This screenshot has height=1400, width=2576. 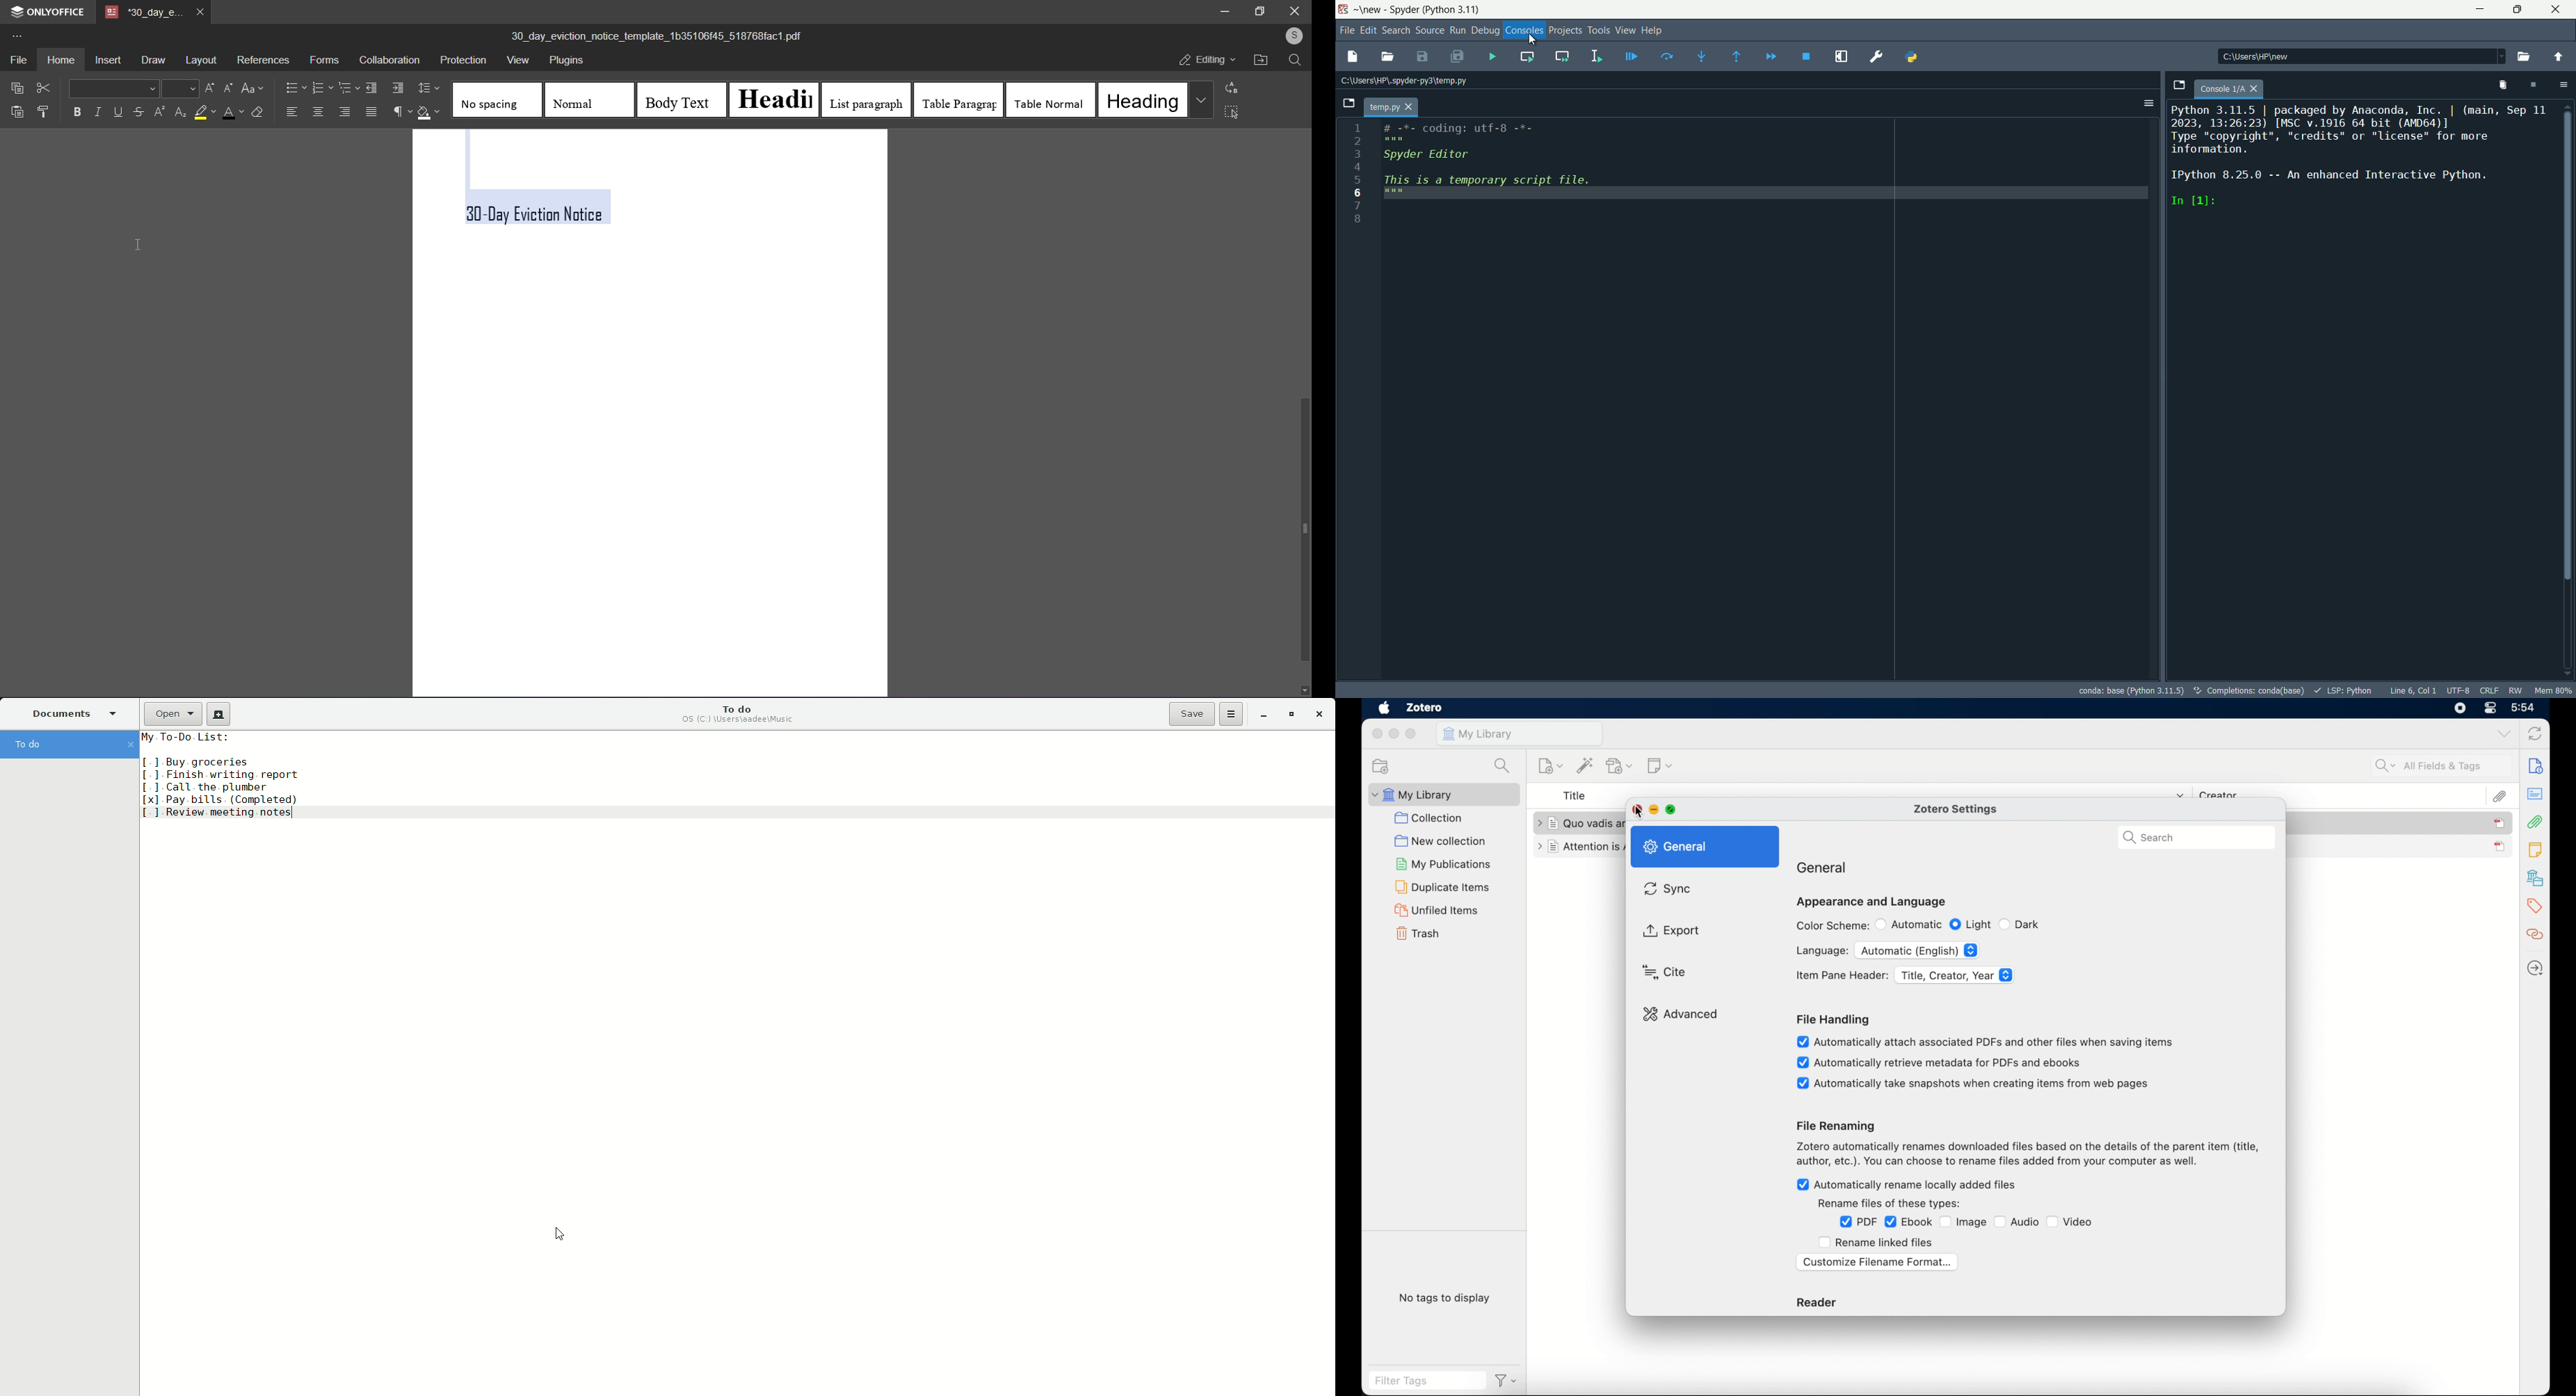 What do you see at coordinates (1200, 99) in the screenshot?
I see `more` at bounding box center [1200, 99].